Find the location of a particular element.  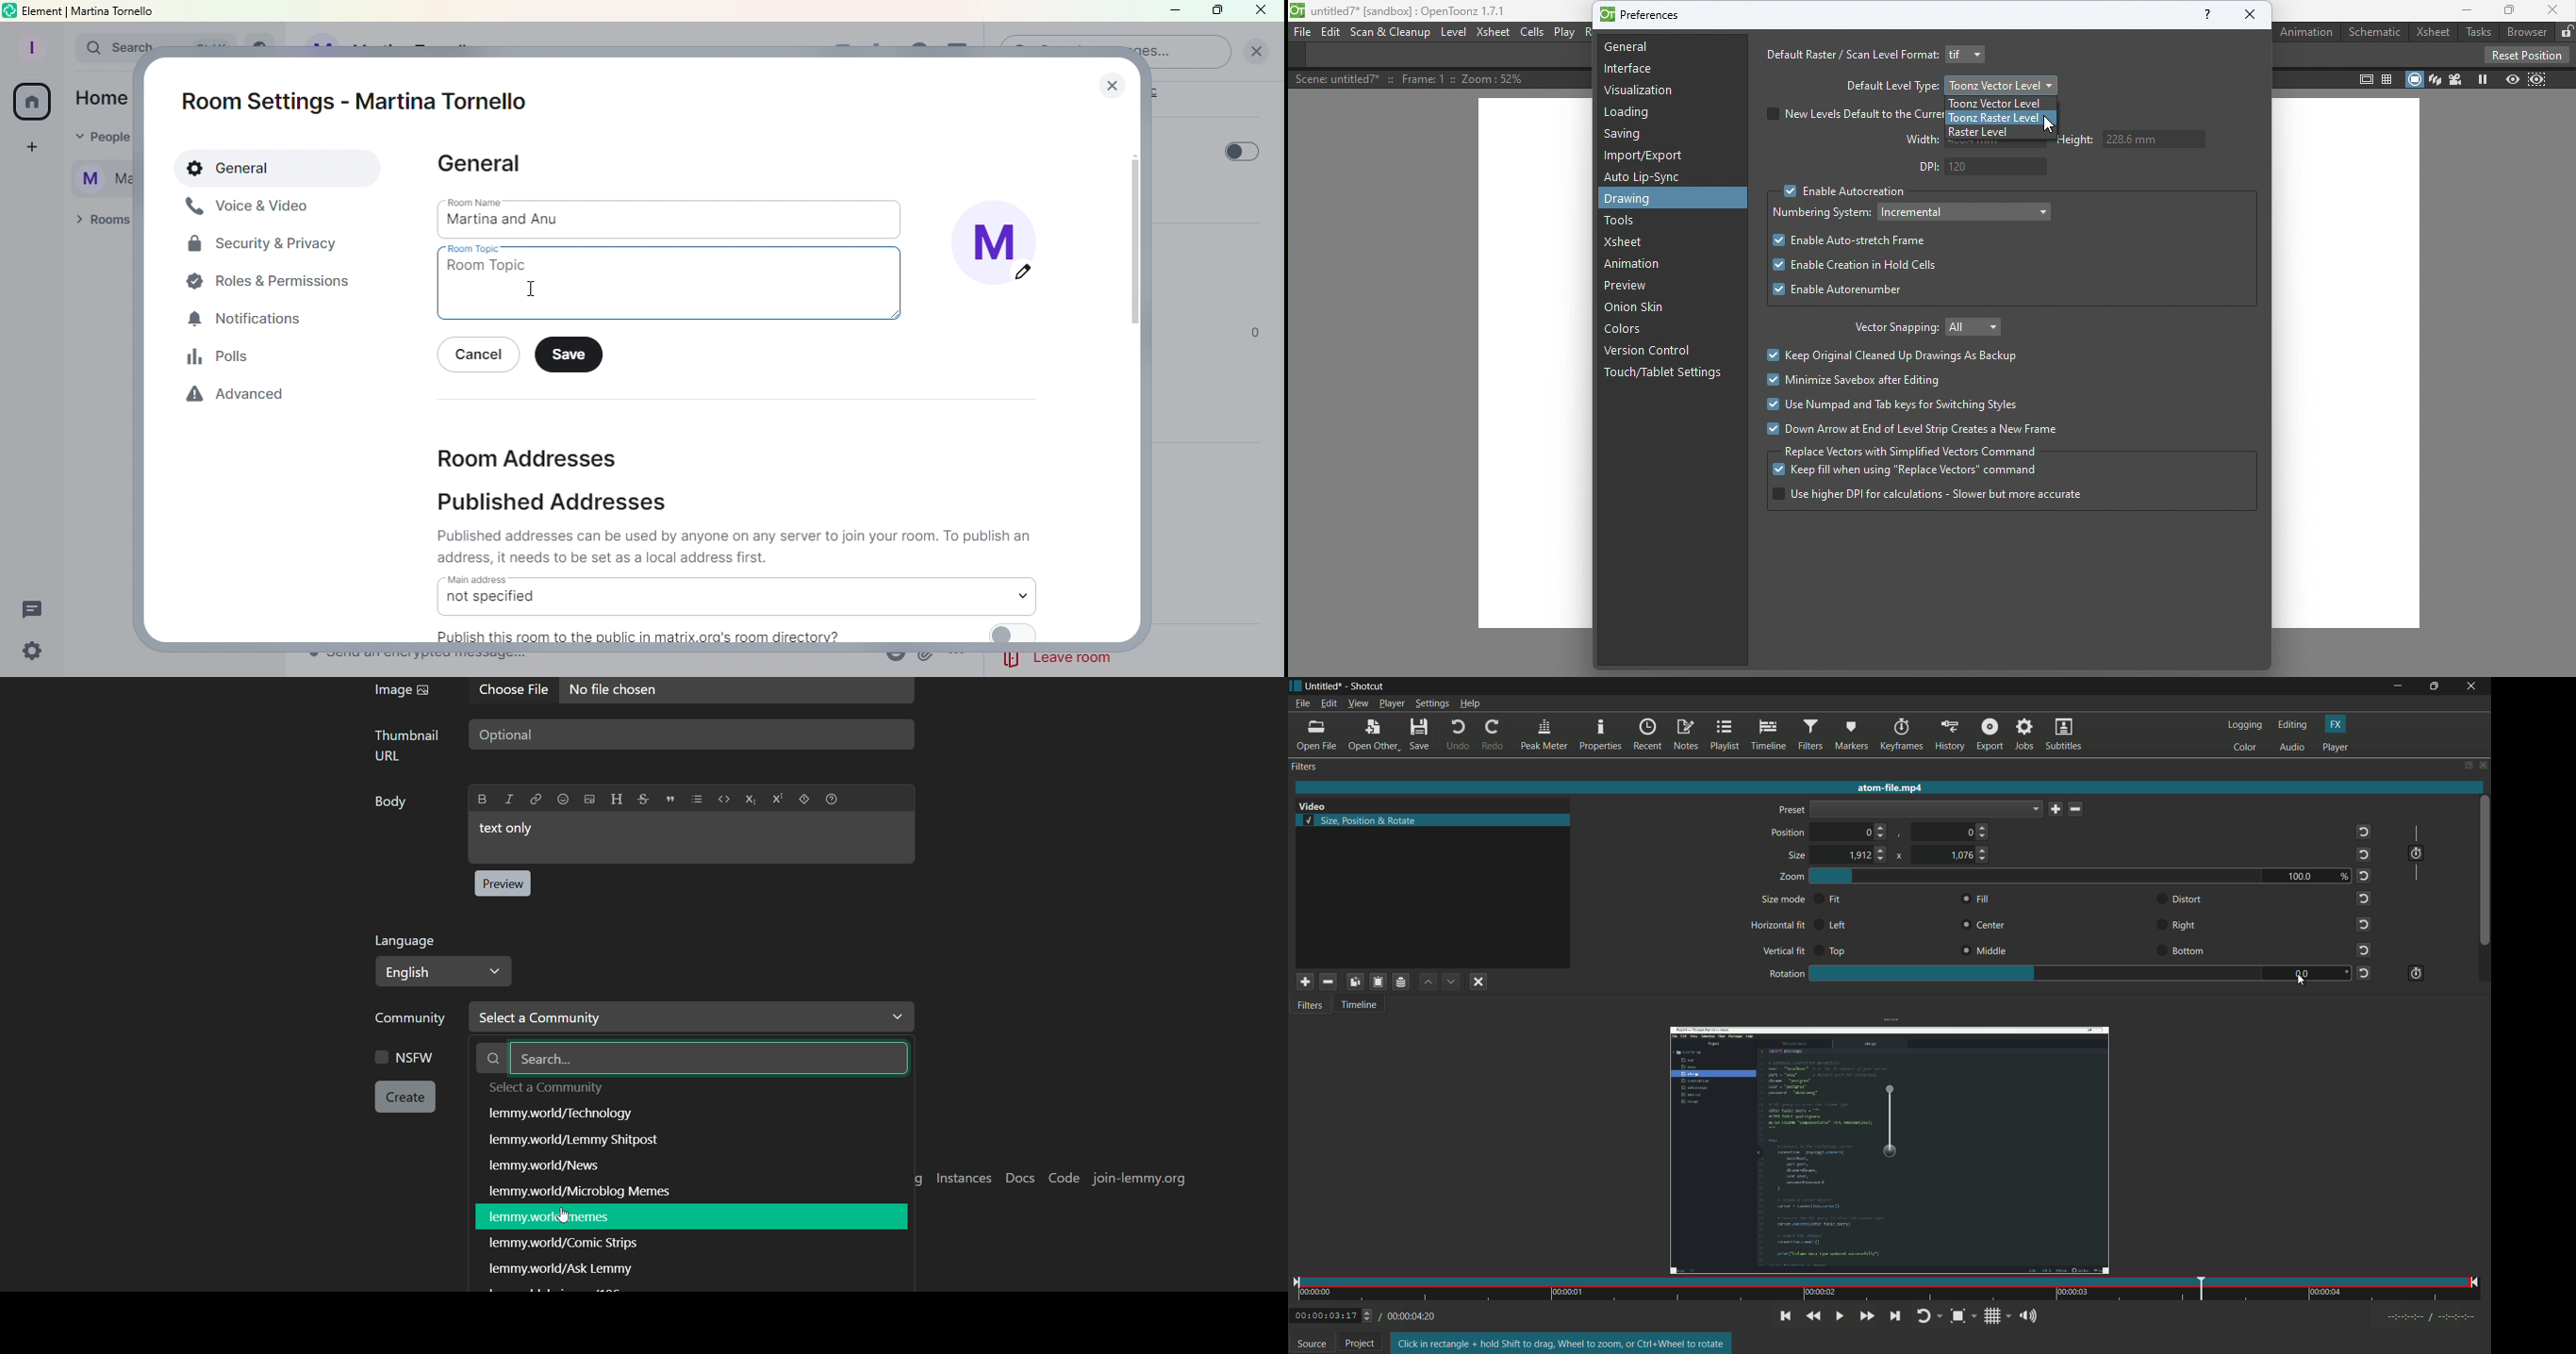

Spoiler is located at coordinates (804, 799).